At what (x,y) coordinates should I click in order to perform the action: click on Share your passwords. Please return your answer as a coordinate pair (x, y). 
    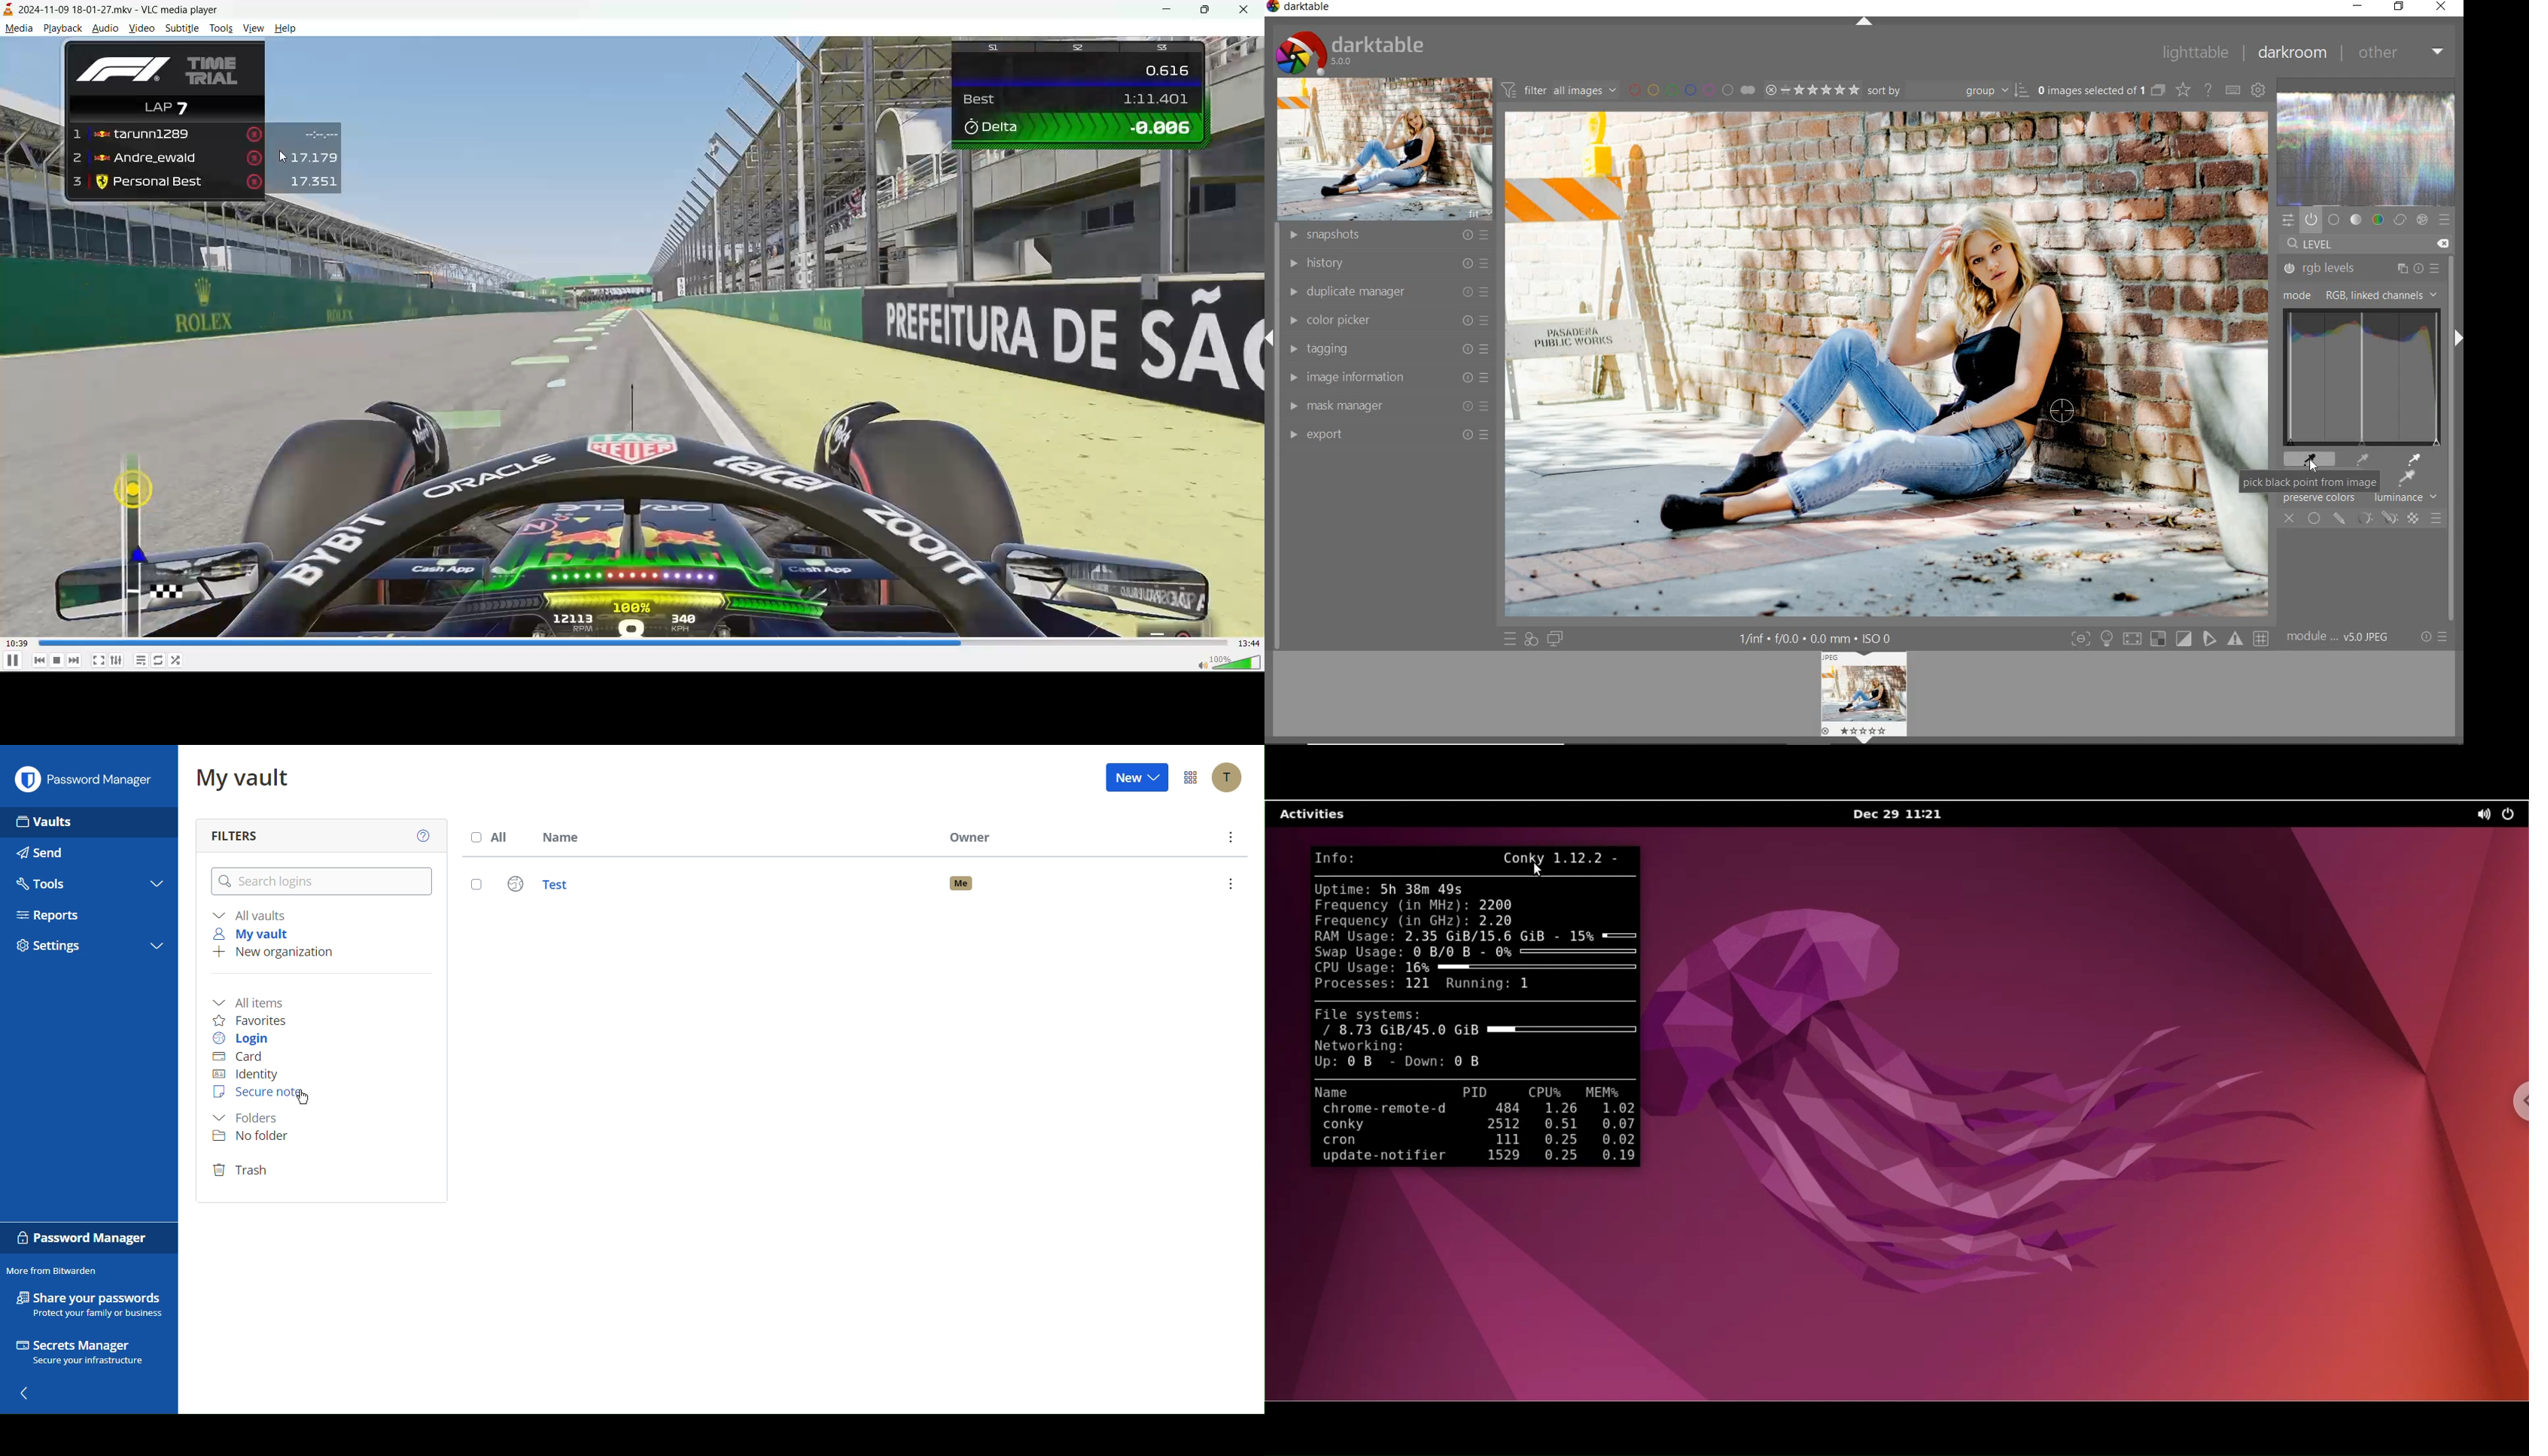
    Looking at the image, I should click on (89, 1304).